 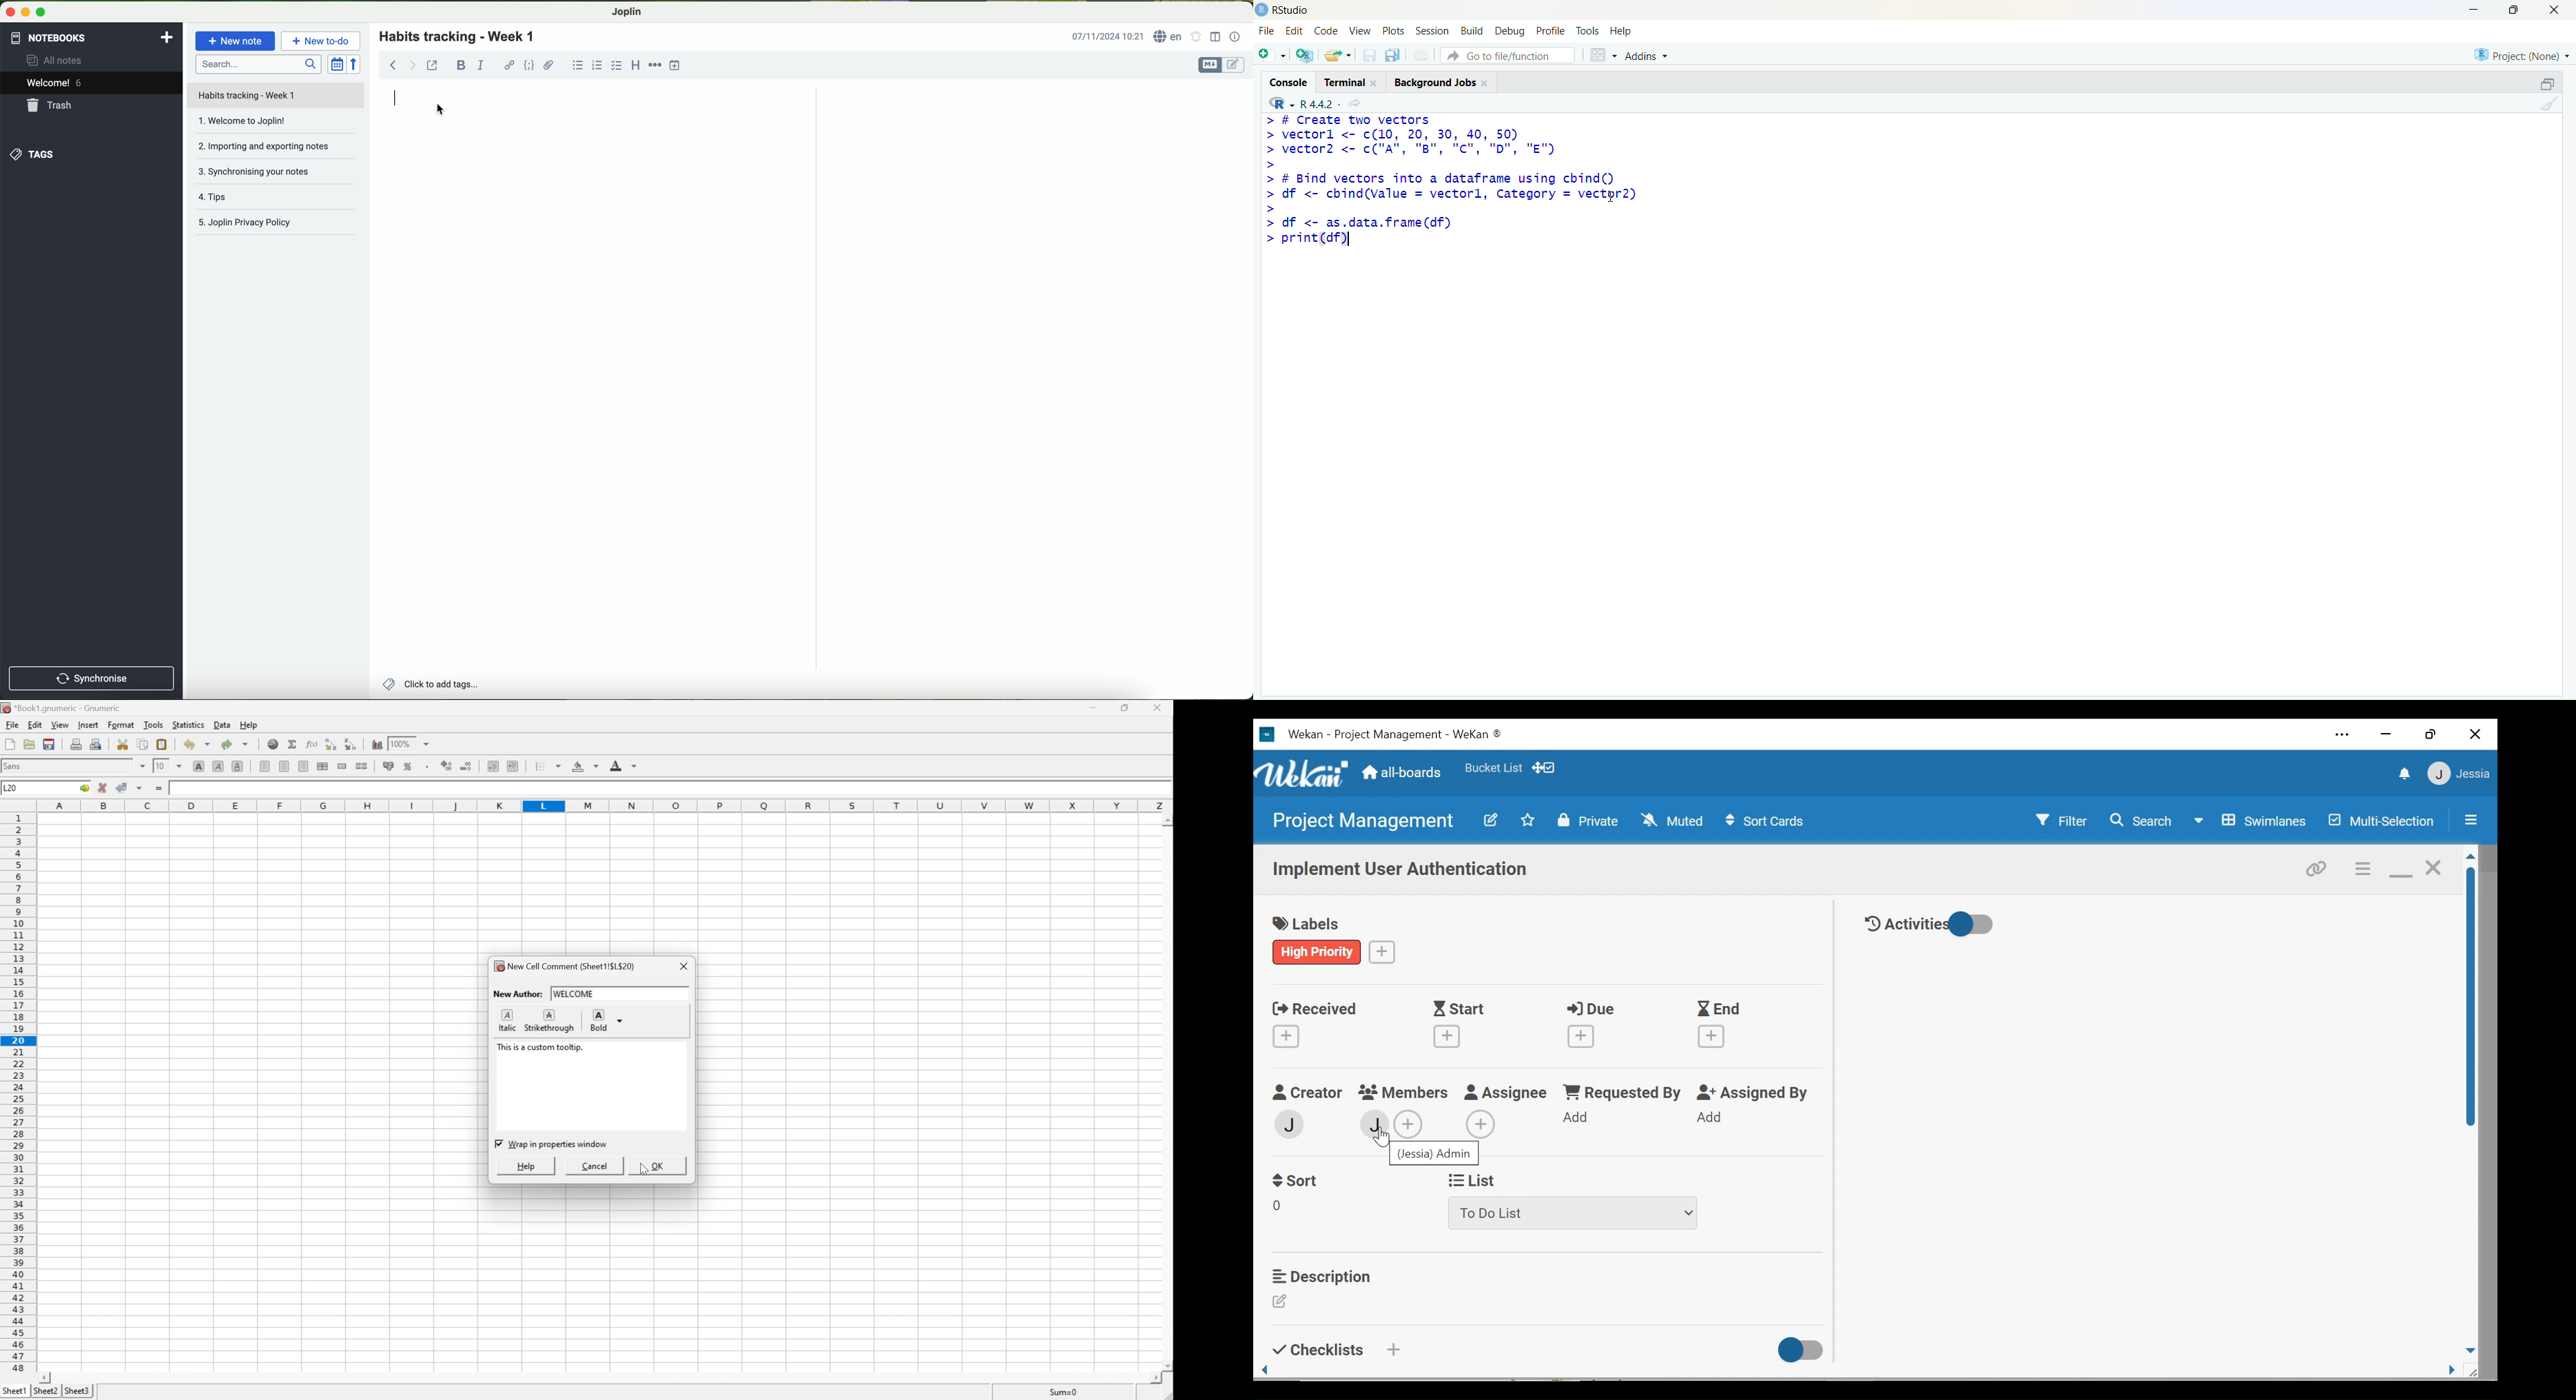 What do you see at coordinates (400, 743) in the screenshot?
I see `100%` at bounding box center [400, 743].